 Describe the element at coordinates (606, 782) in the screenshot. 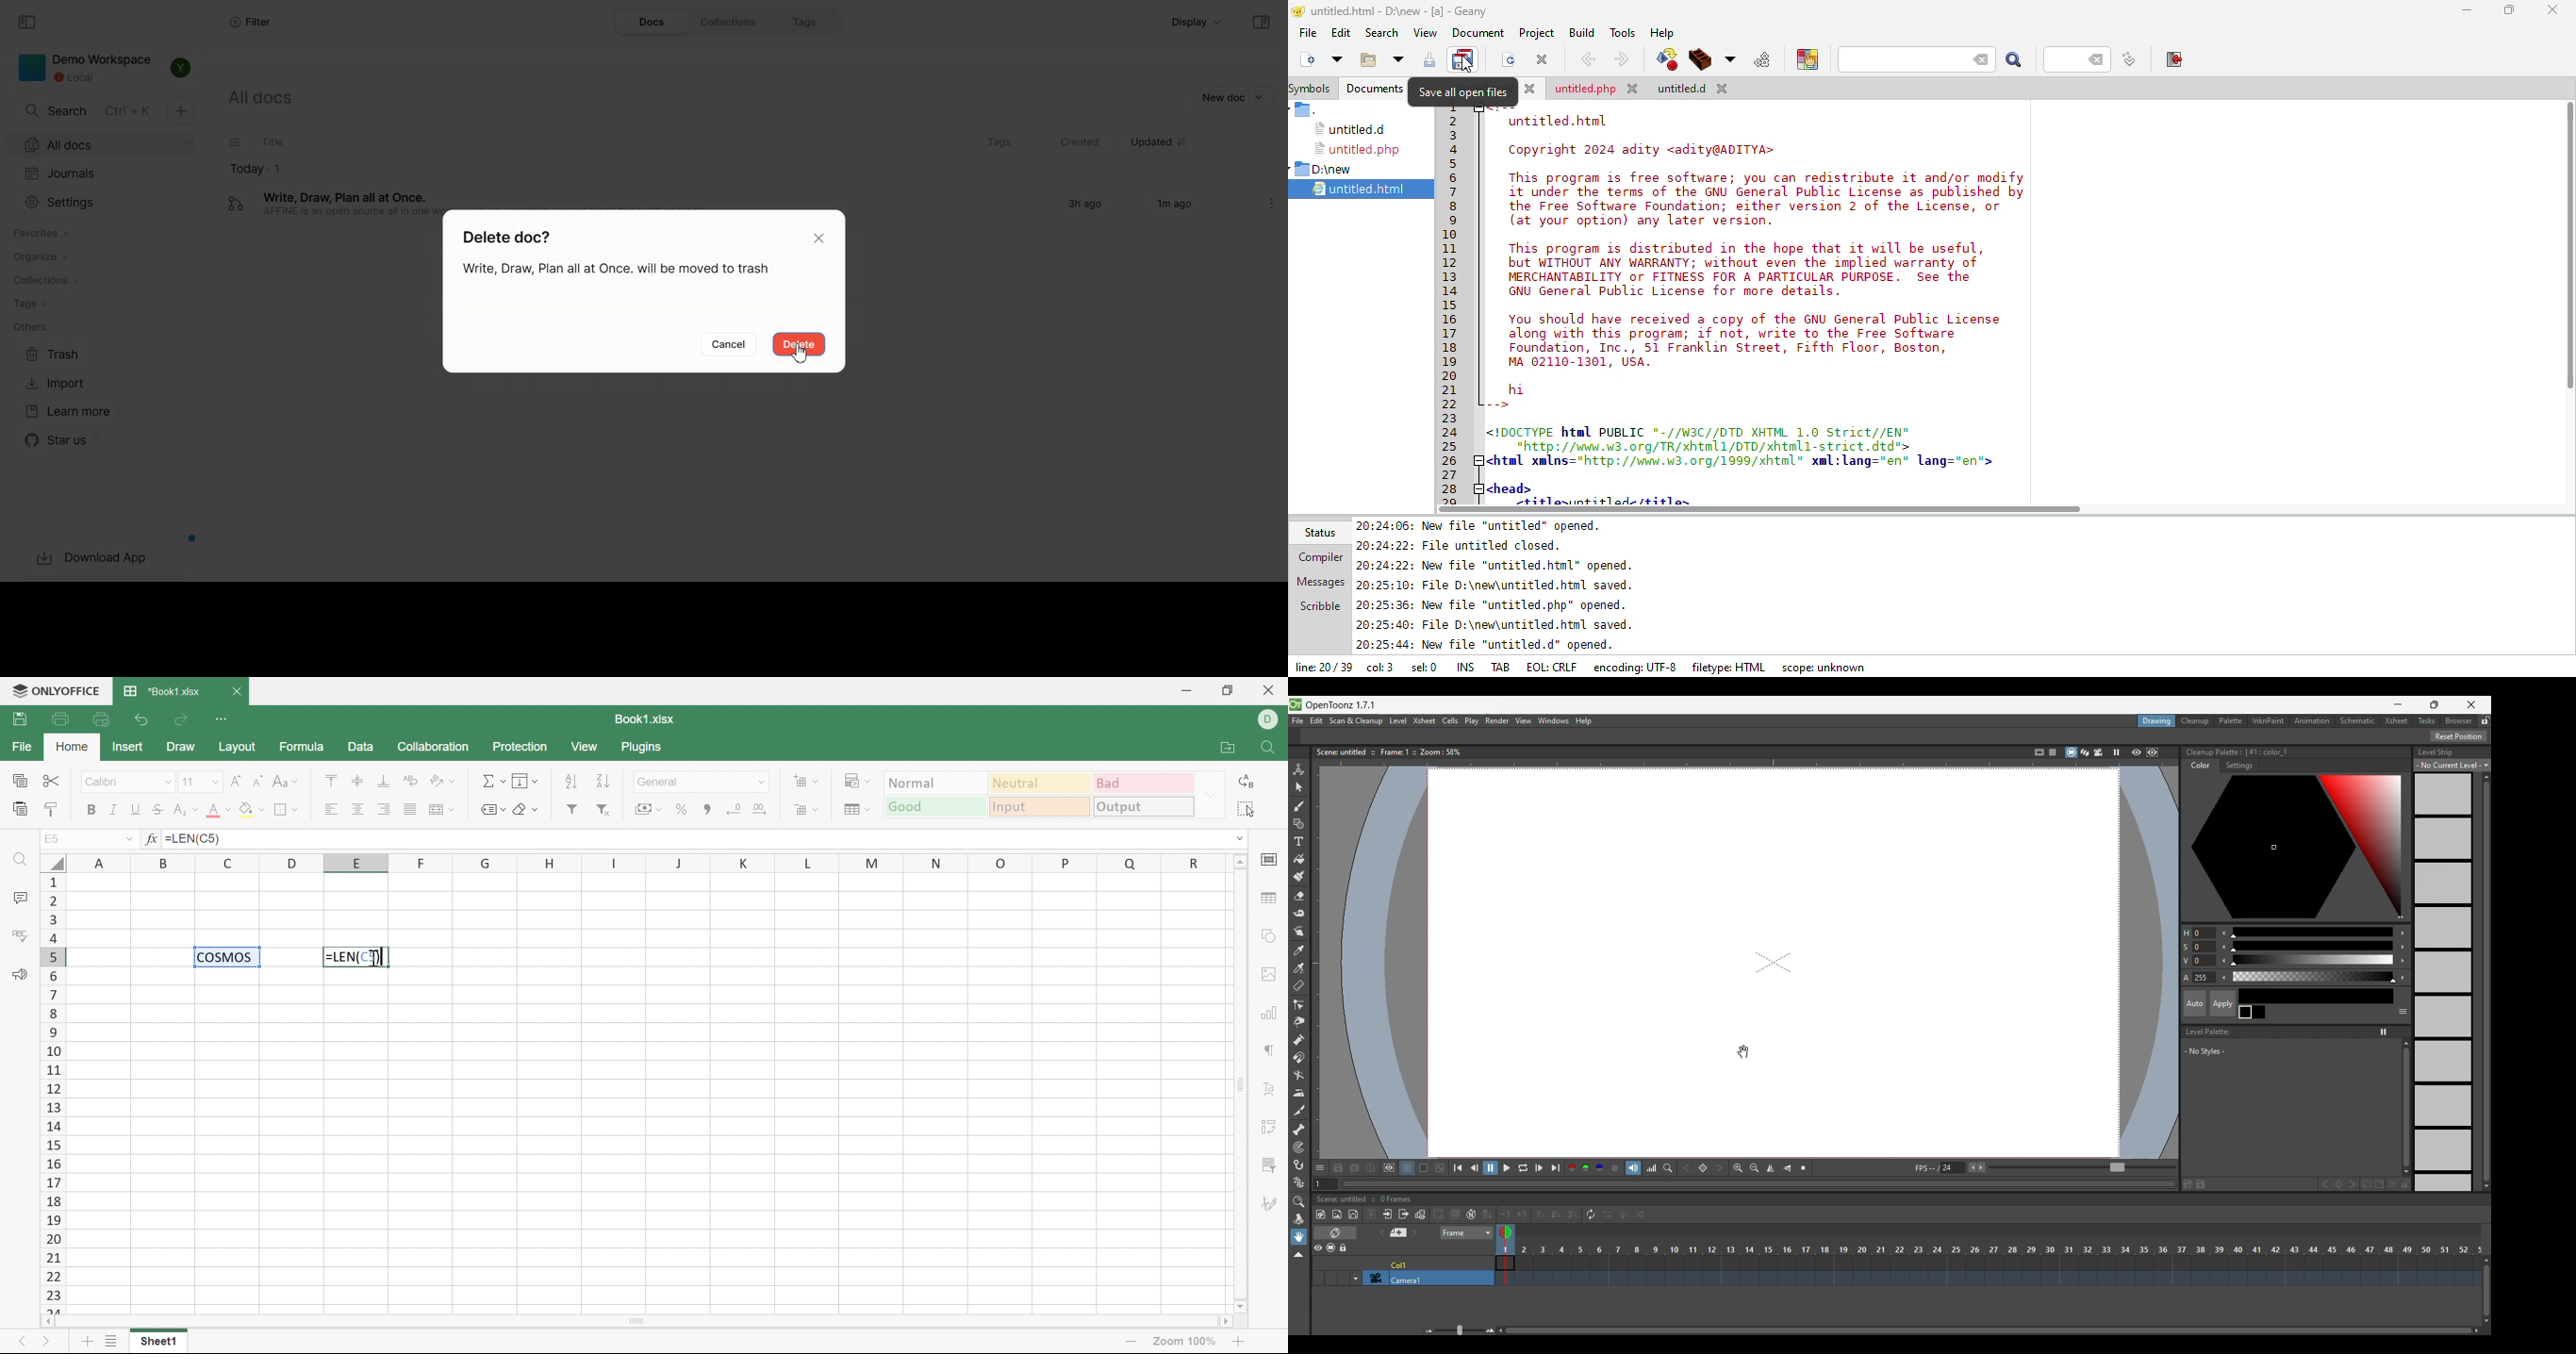

I see `Sort descending` at that location.